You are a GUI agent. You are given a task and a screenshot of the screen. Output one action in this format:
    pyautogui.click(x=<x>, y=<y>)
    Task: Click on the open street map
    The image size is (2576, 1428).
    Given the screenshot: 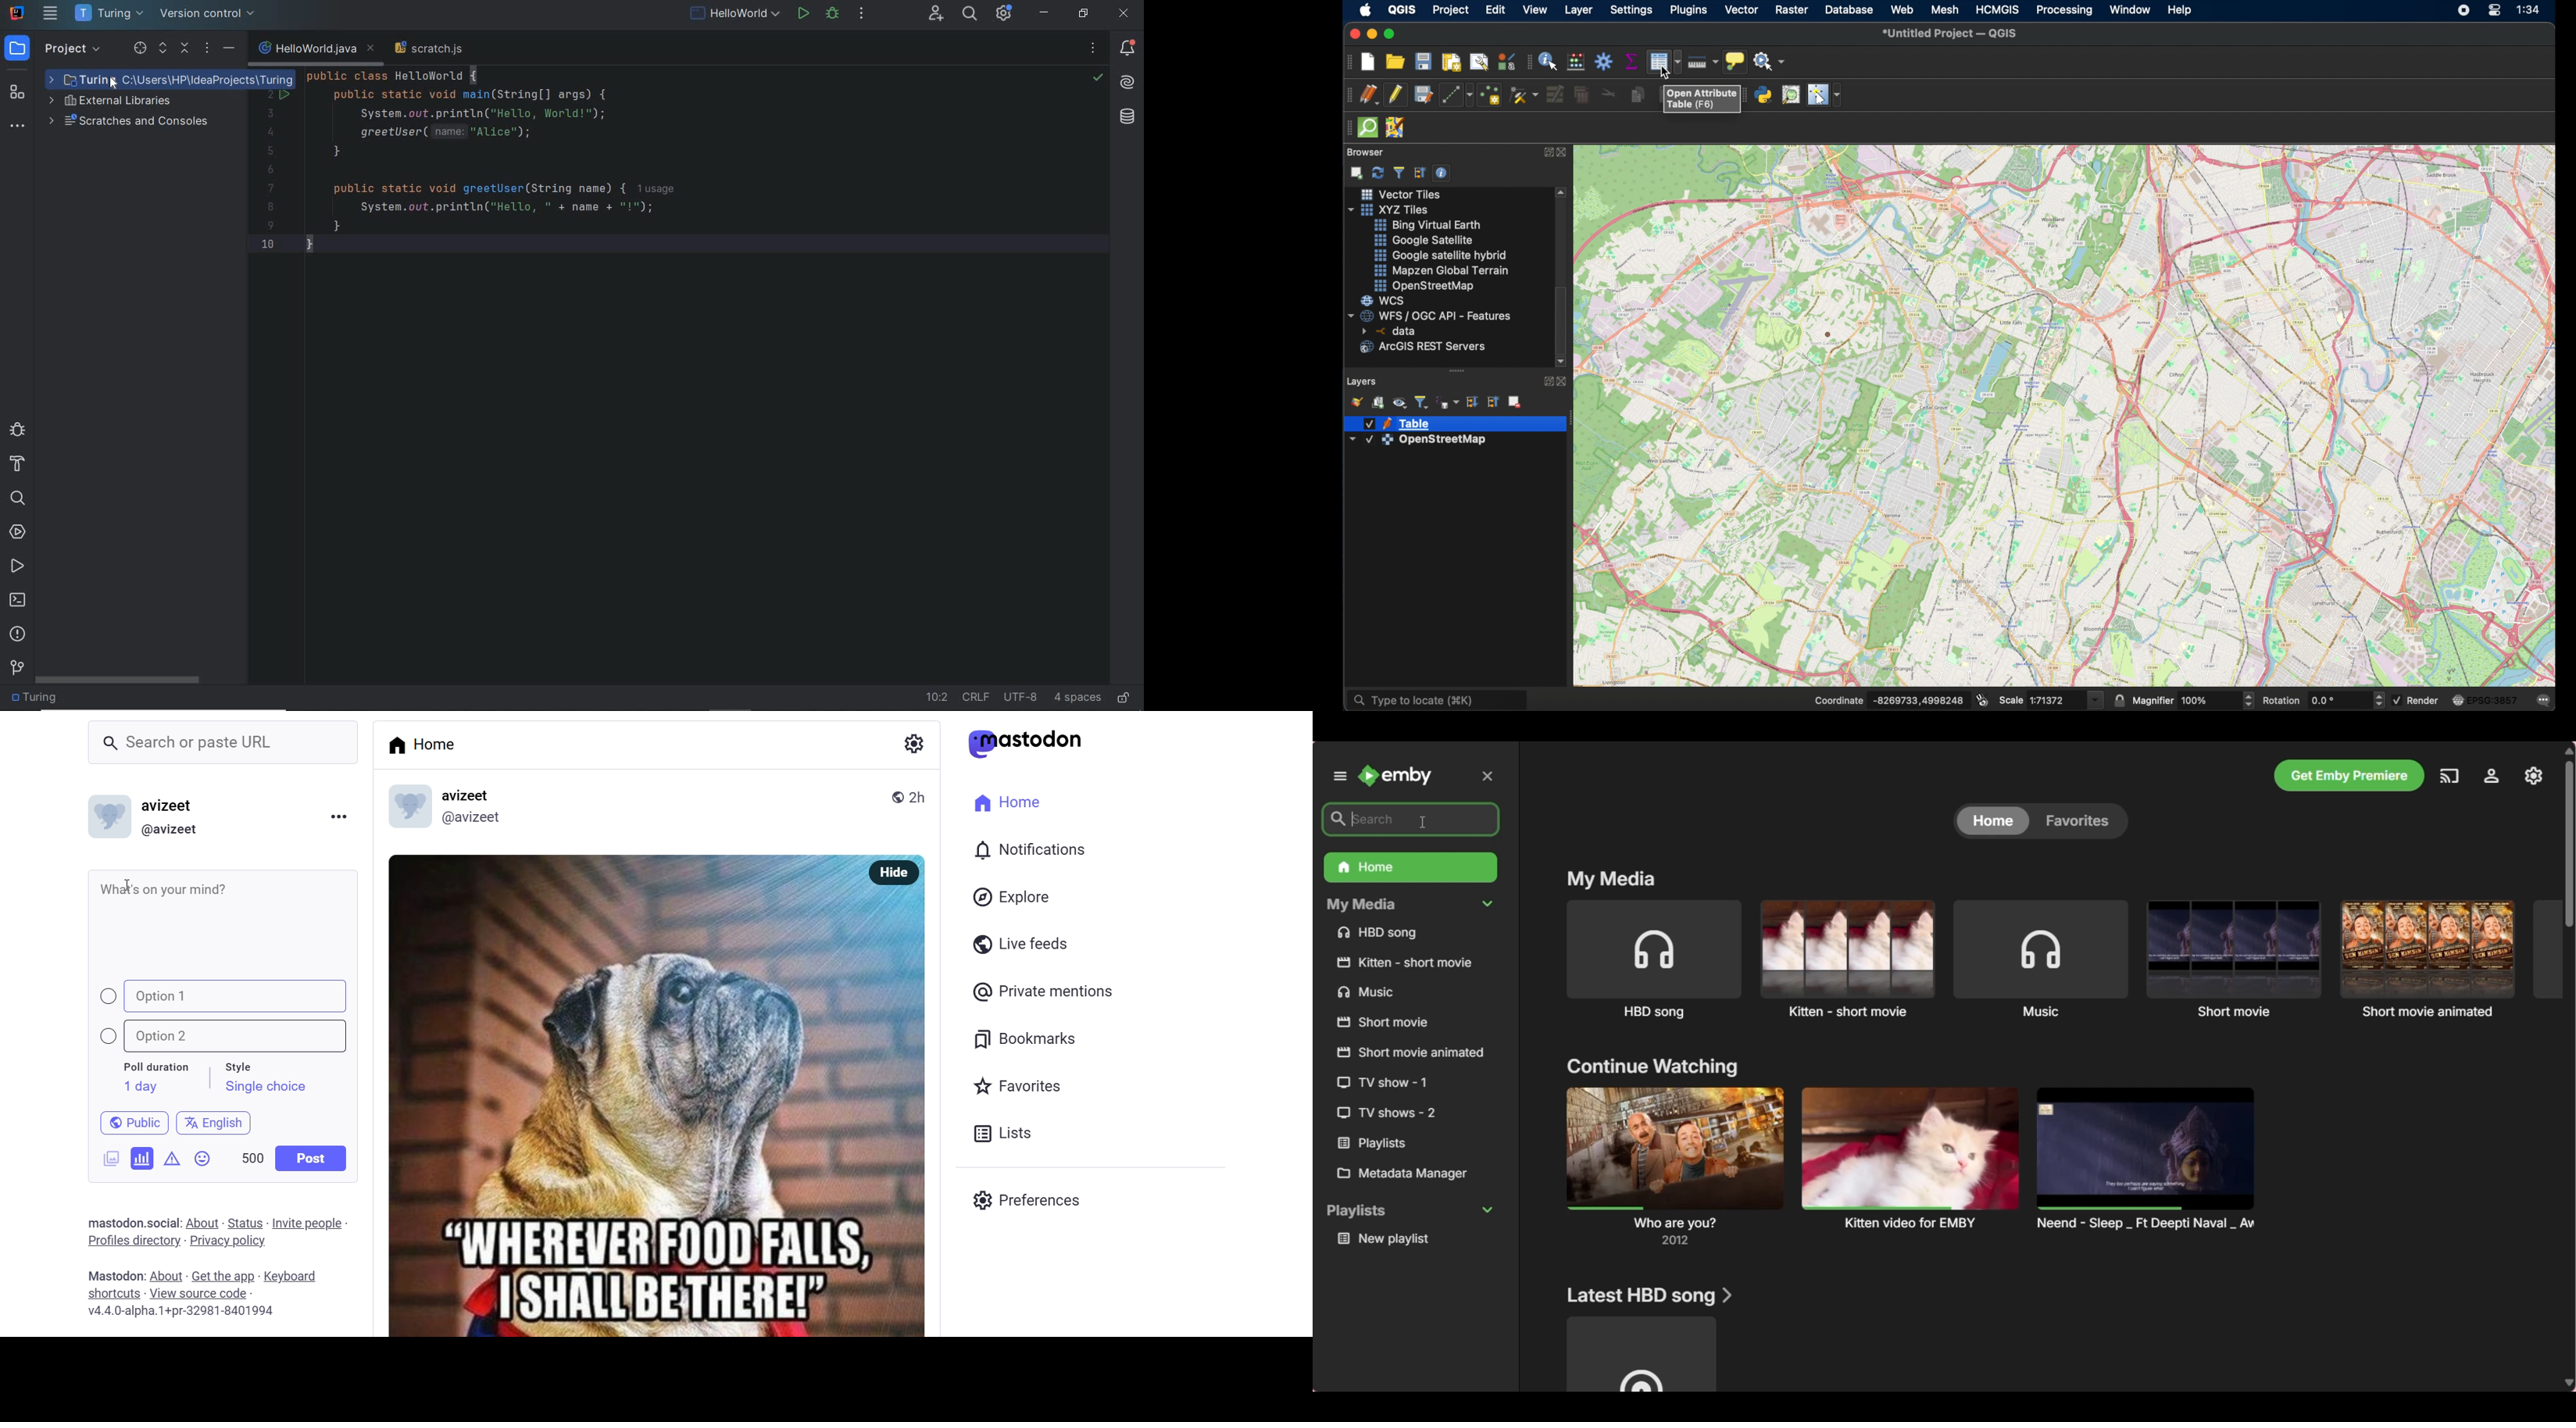 What is the action you would take?
    pyautogui.click(x=1423, y=285)
    